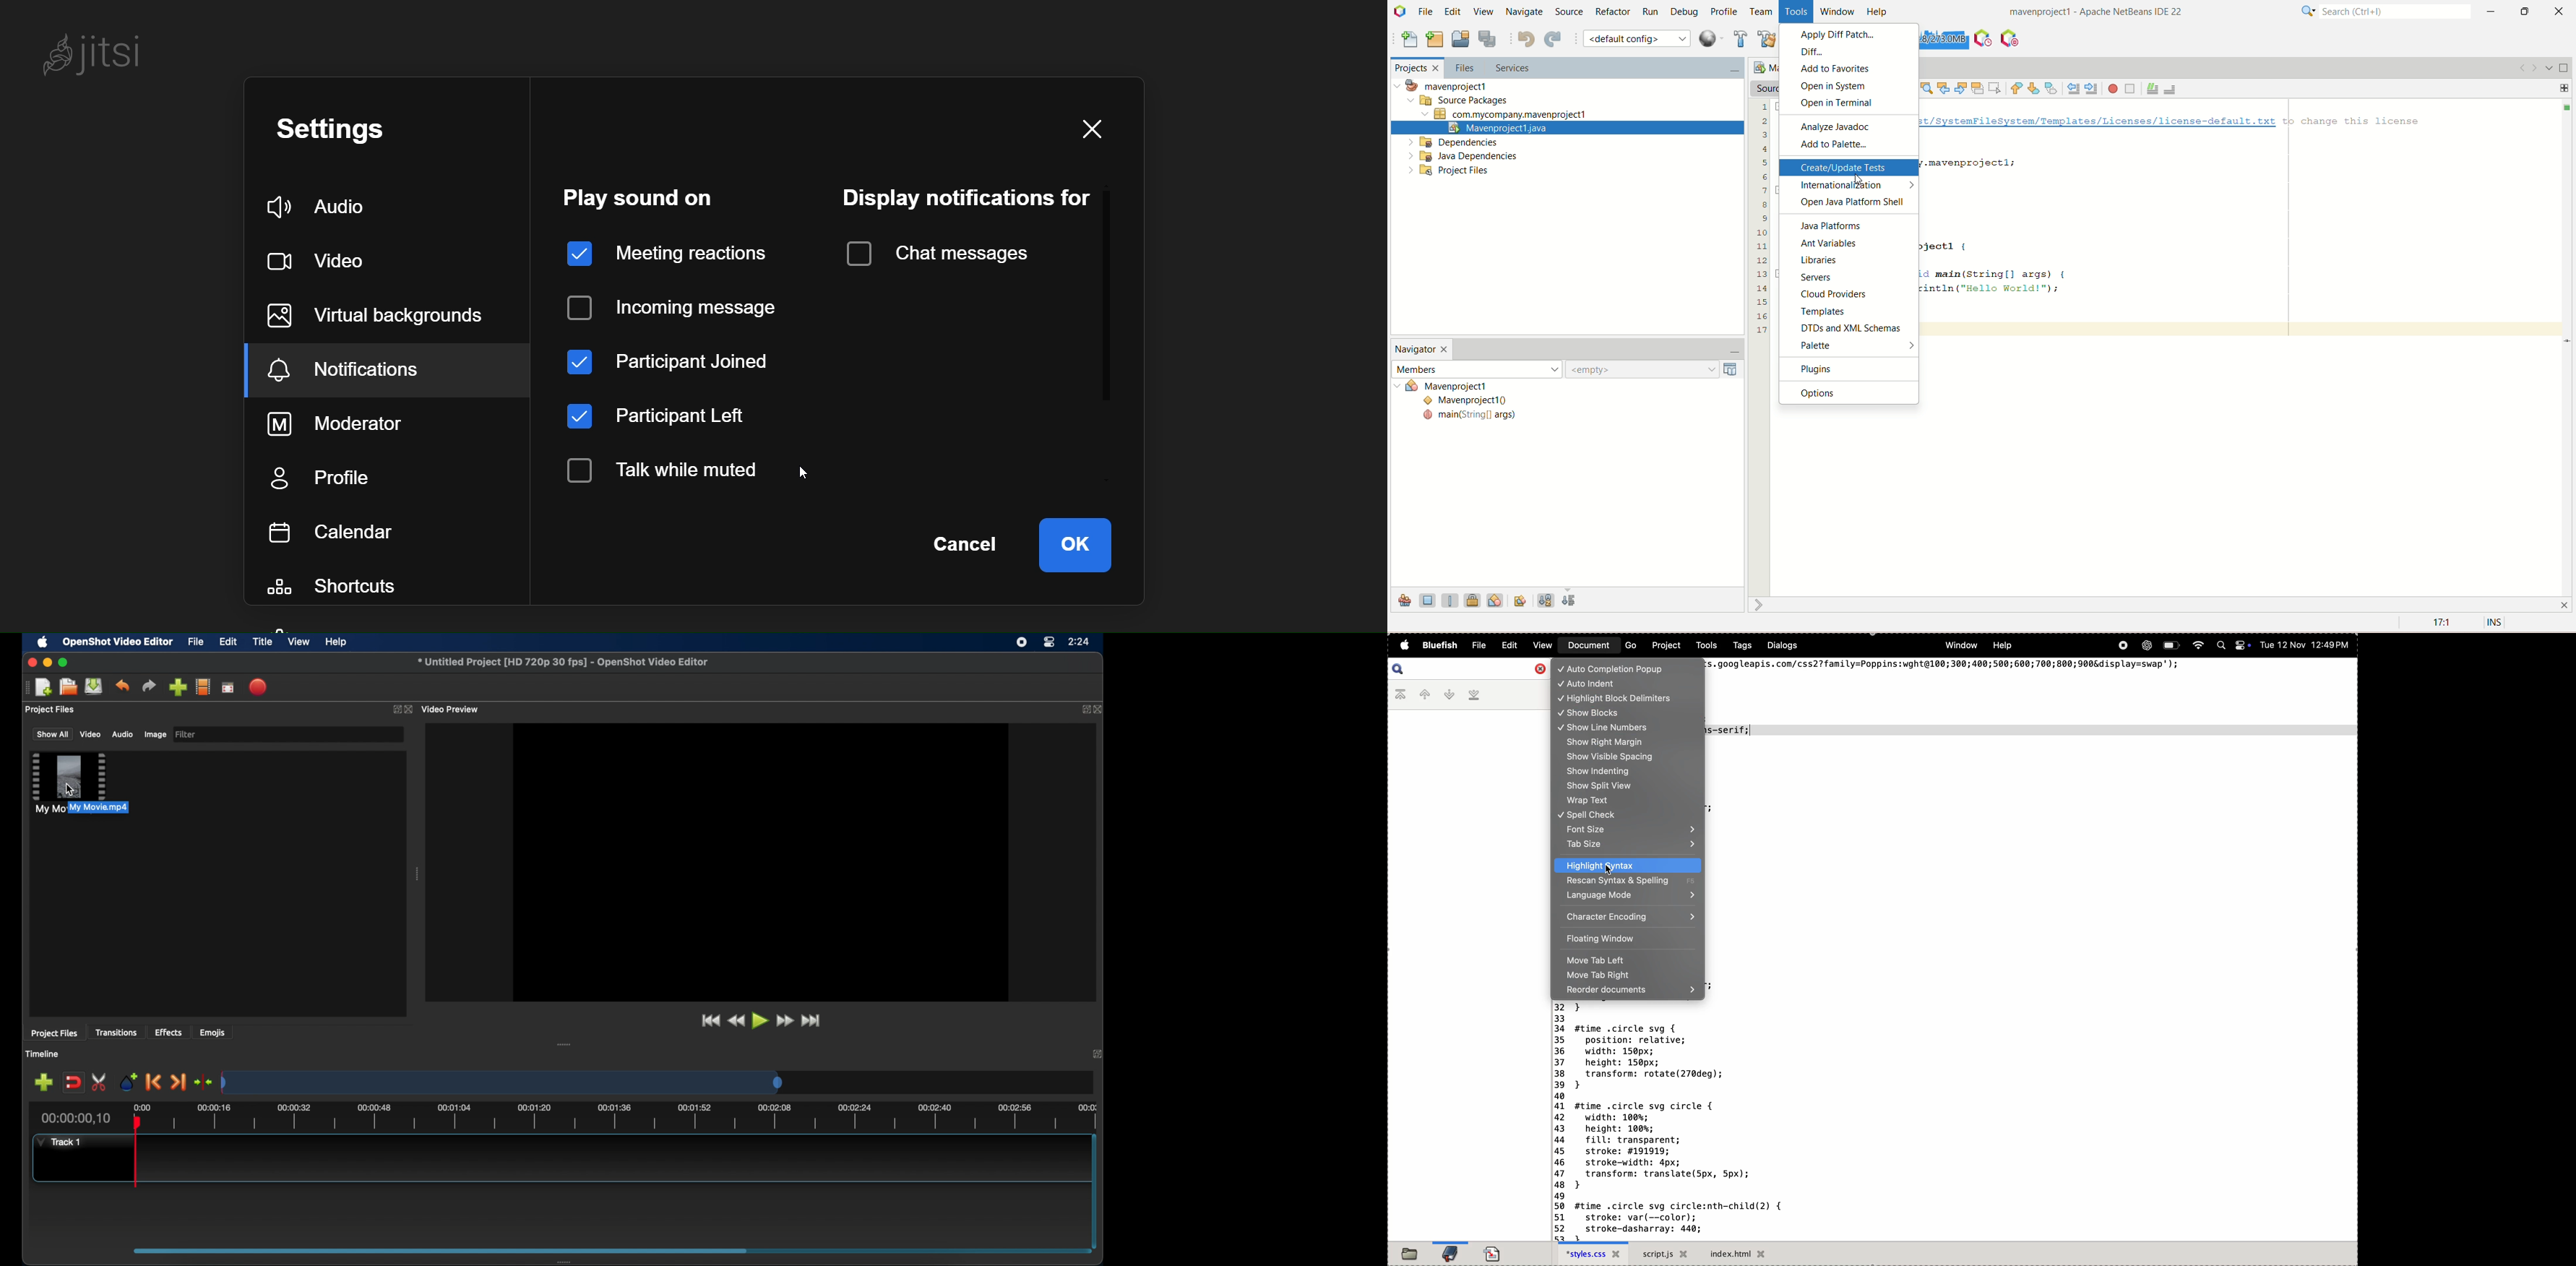  I want to click on cursor, so click(1611, 870).